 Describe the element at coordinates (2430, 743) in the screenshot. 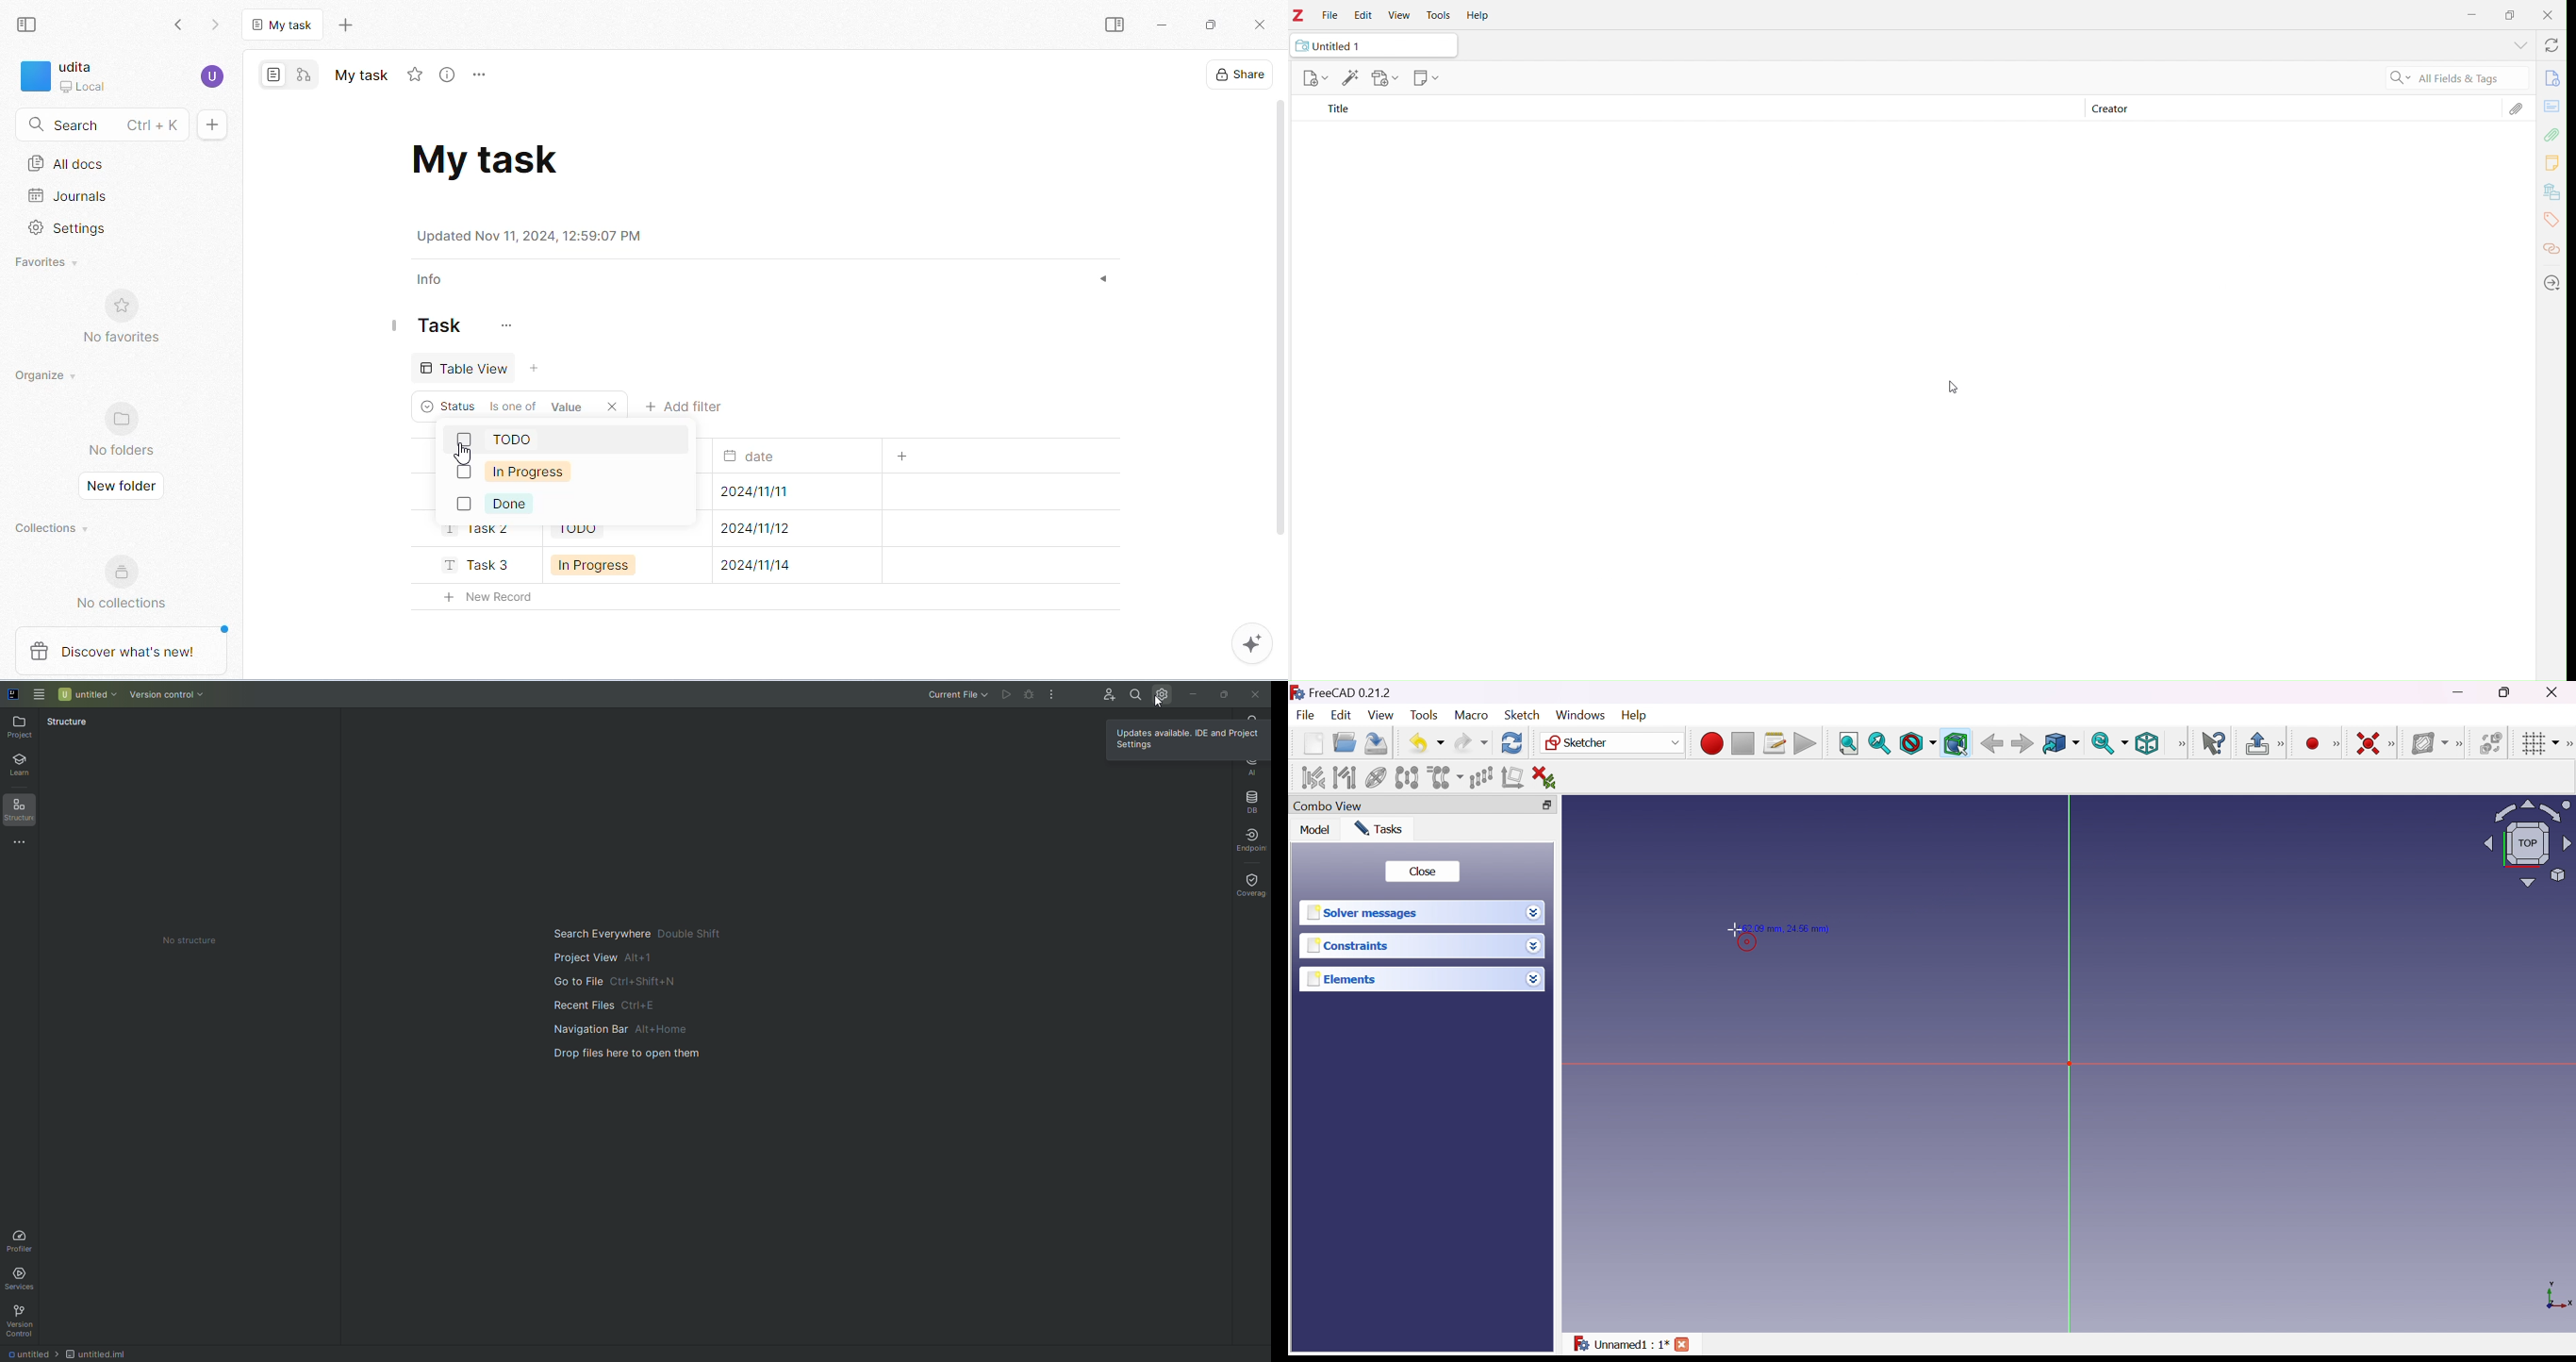

I see `Show/hide B-spline information layer` at that location.